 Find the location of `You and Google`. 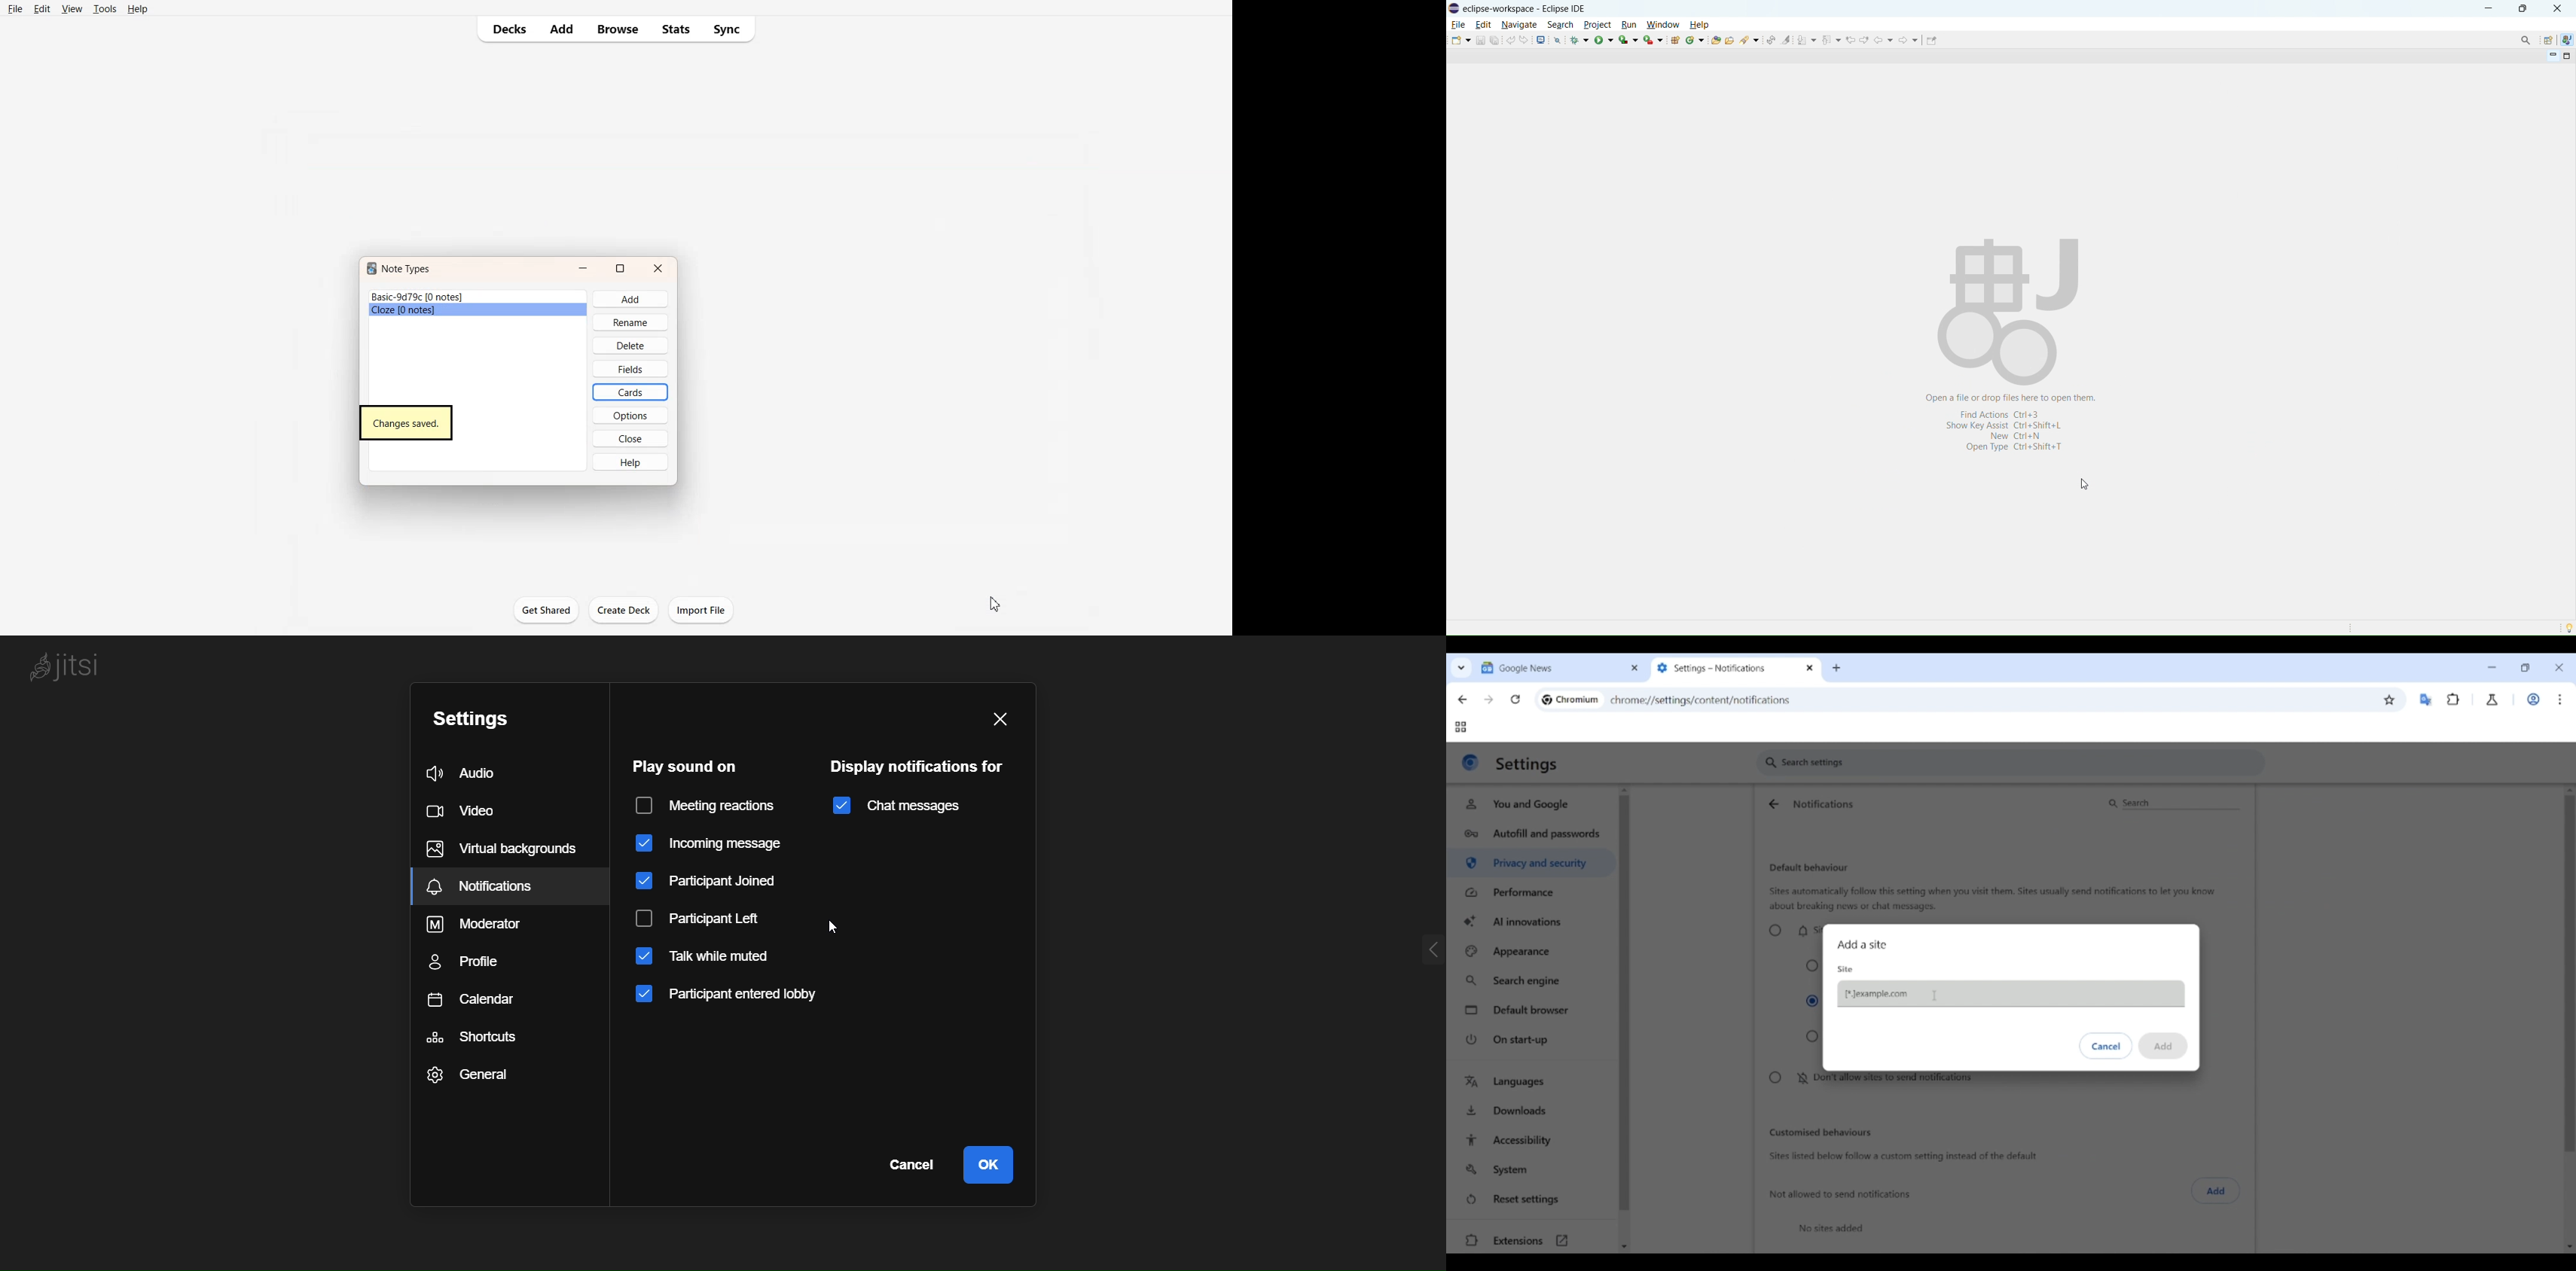

You and Google is located at coordinates (1529, 804).